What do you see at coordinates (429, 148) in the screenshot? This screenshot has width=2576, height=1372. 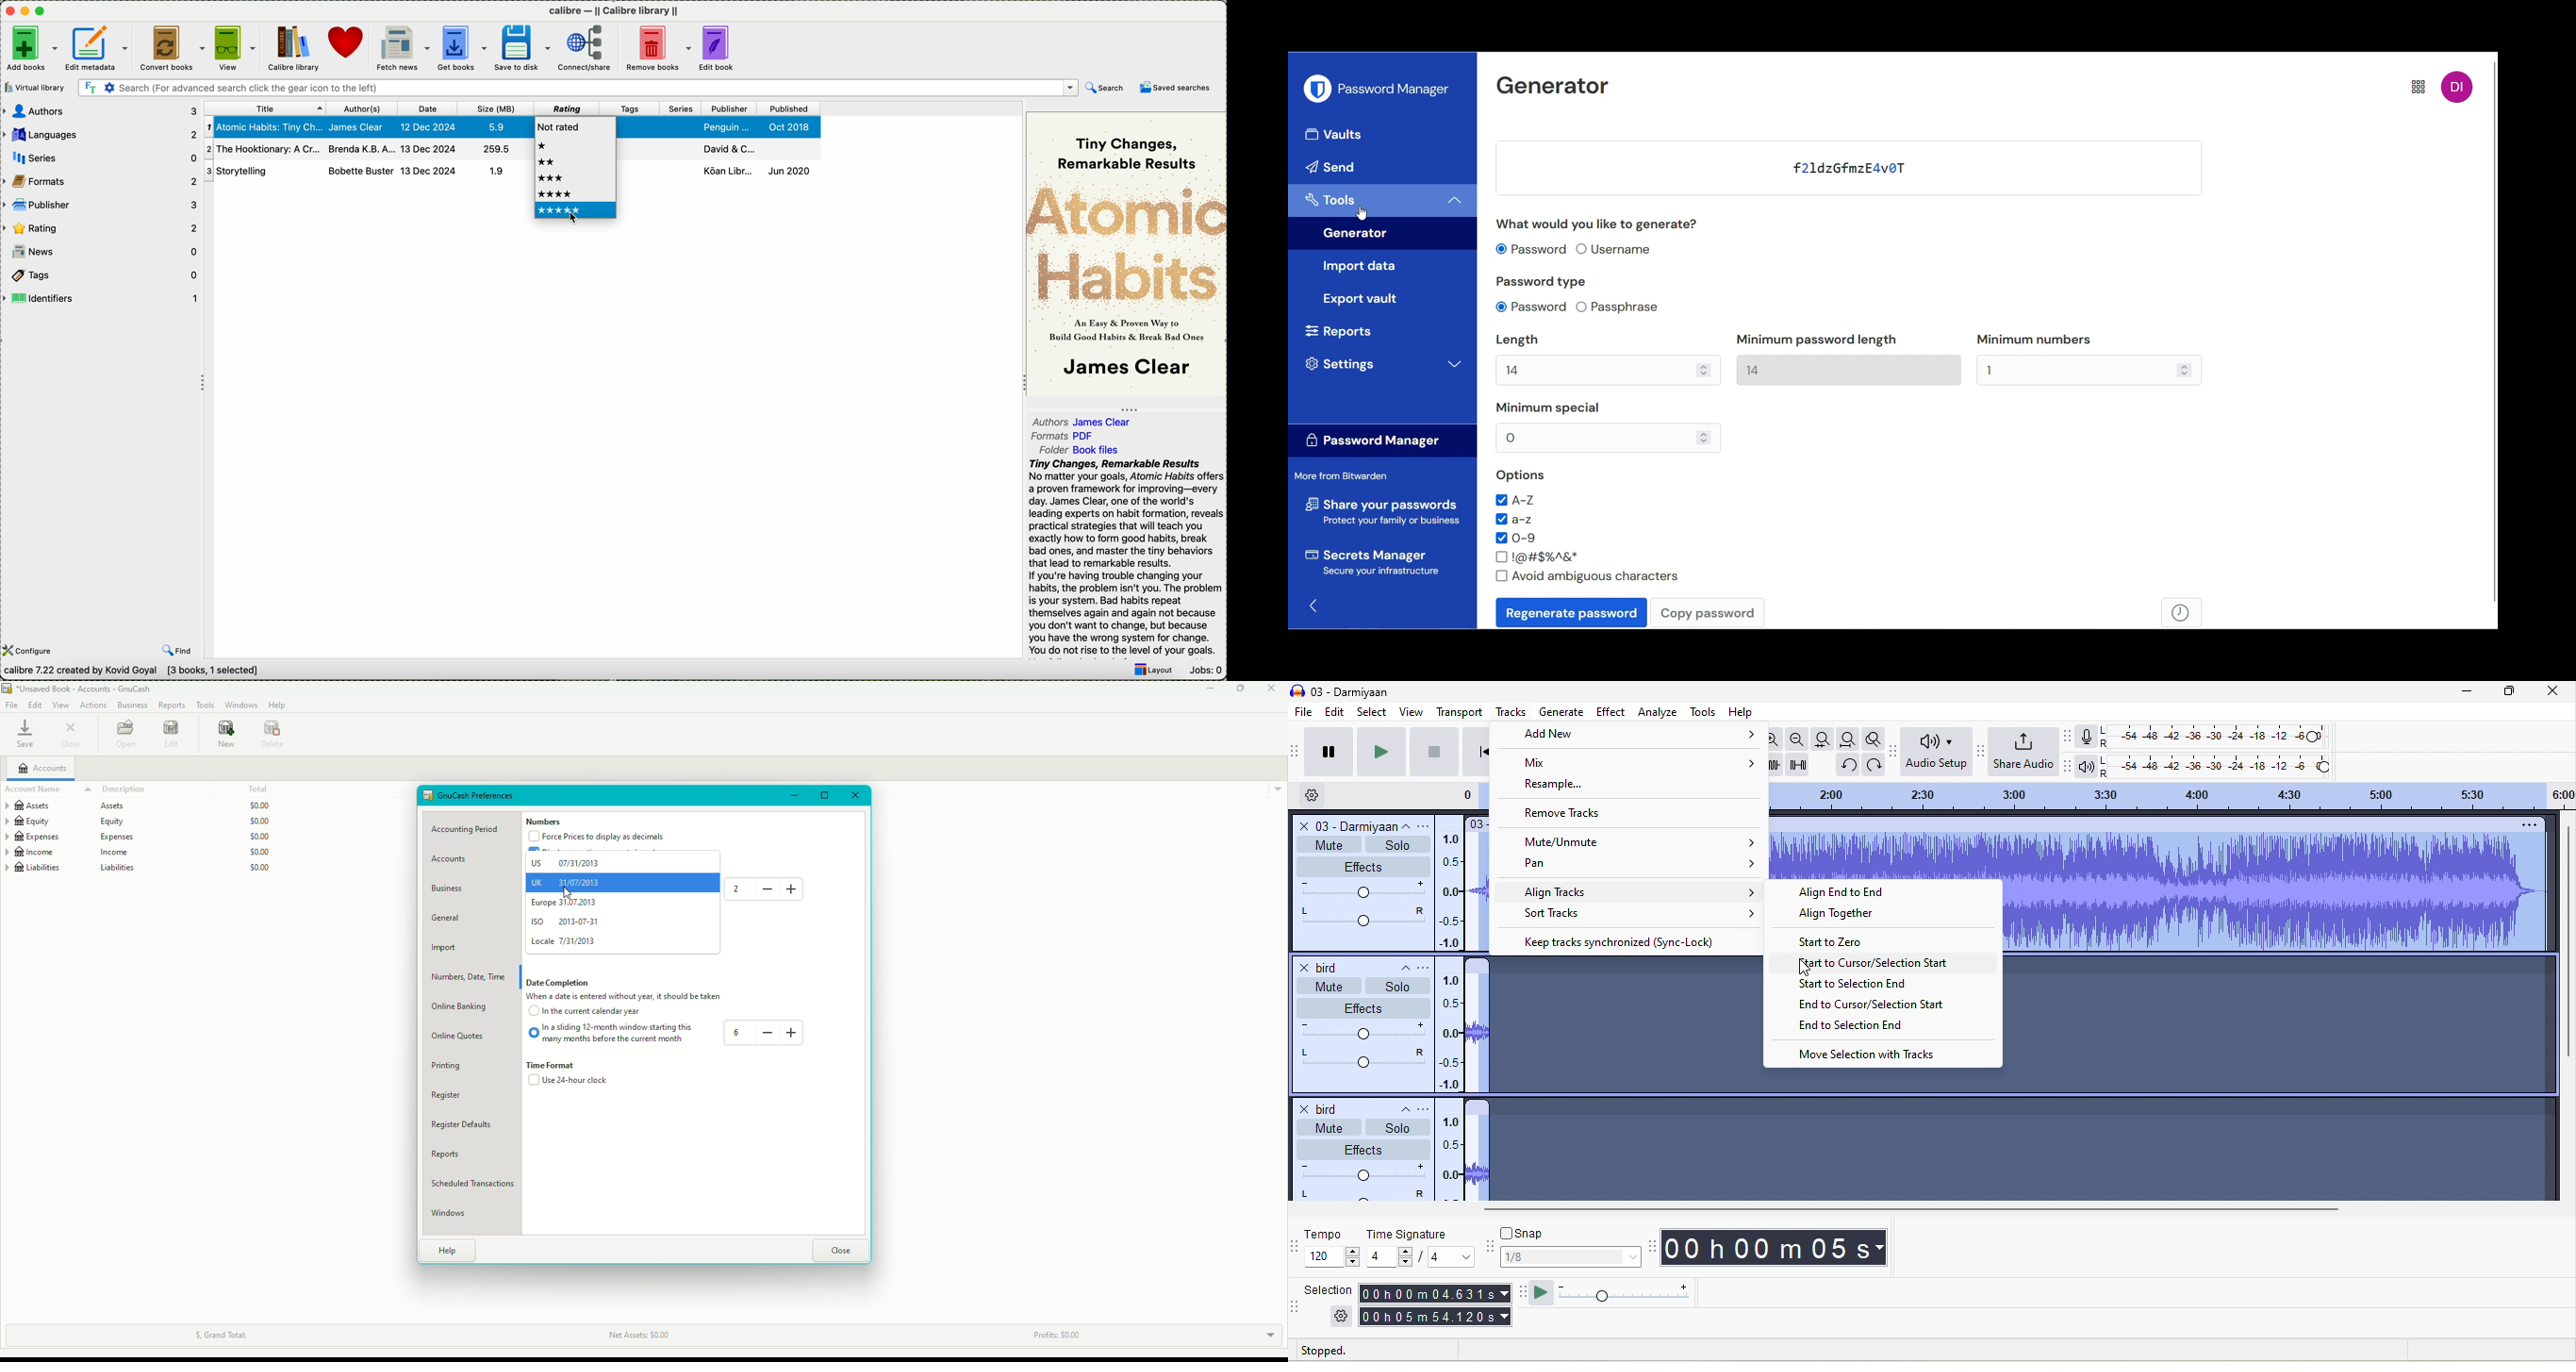 I see `13 dec 2024` at bounding box center [429, 148].